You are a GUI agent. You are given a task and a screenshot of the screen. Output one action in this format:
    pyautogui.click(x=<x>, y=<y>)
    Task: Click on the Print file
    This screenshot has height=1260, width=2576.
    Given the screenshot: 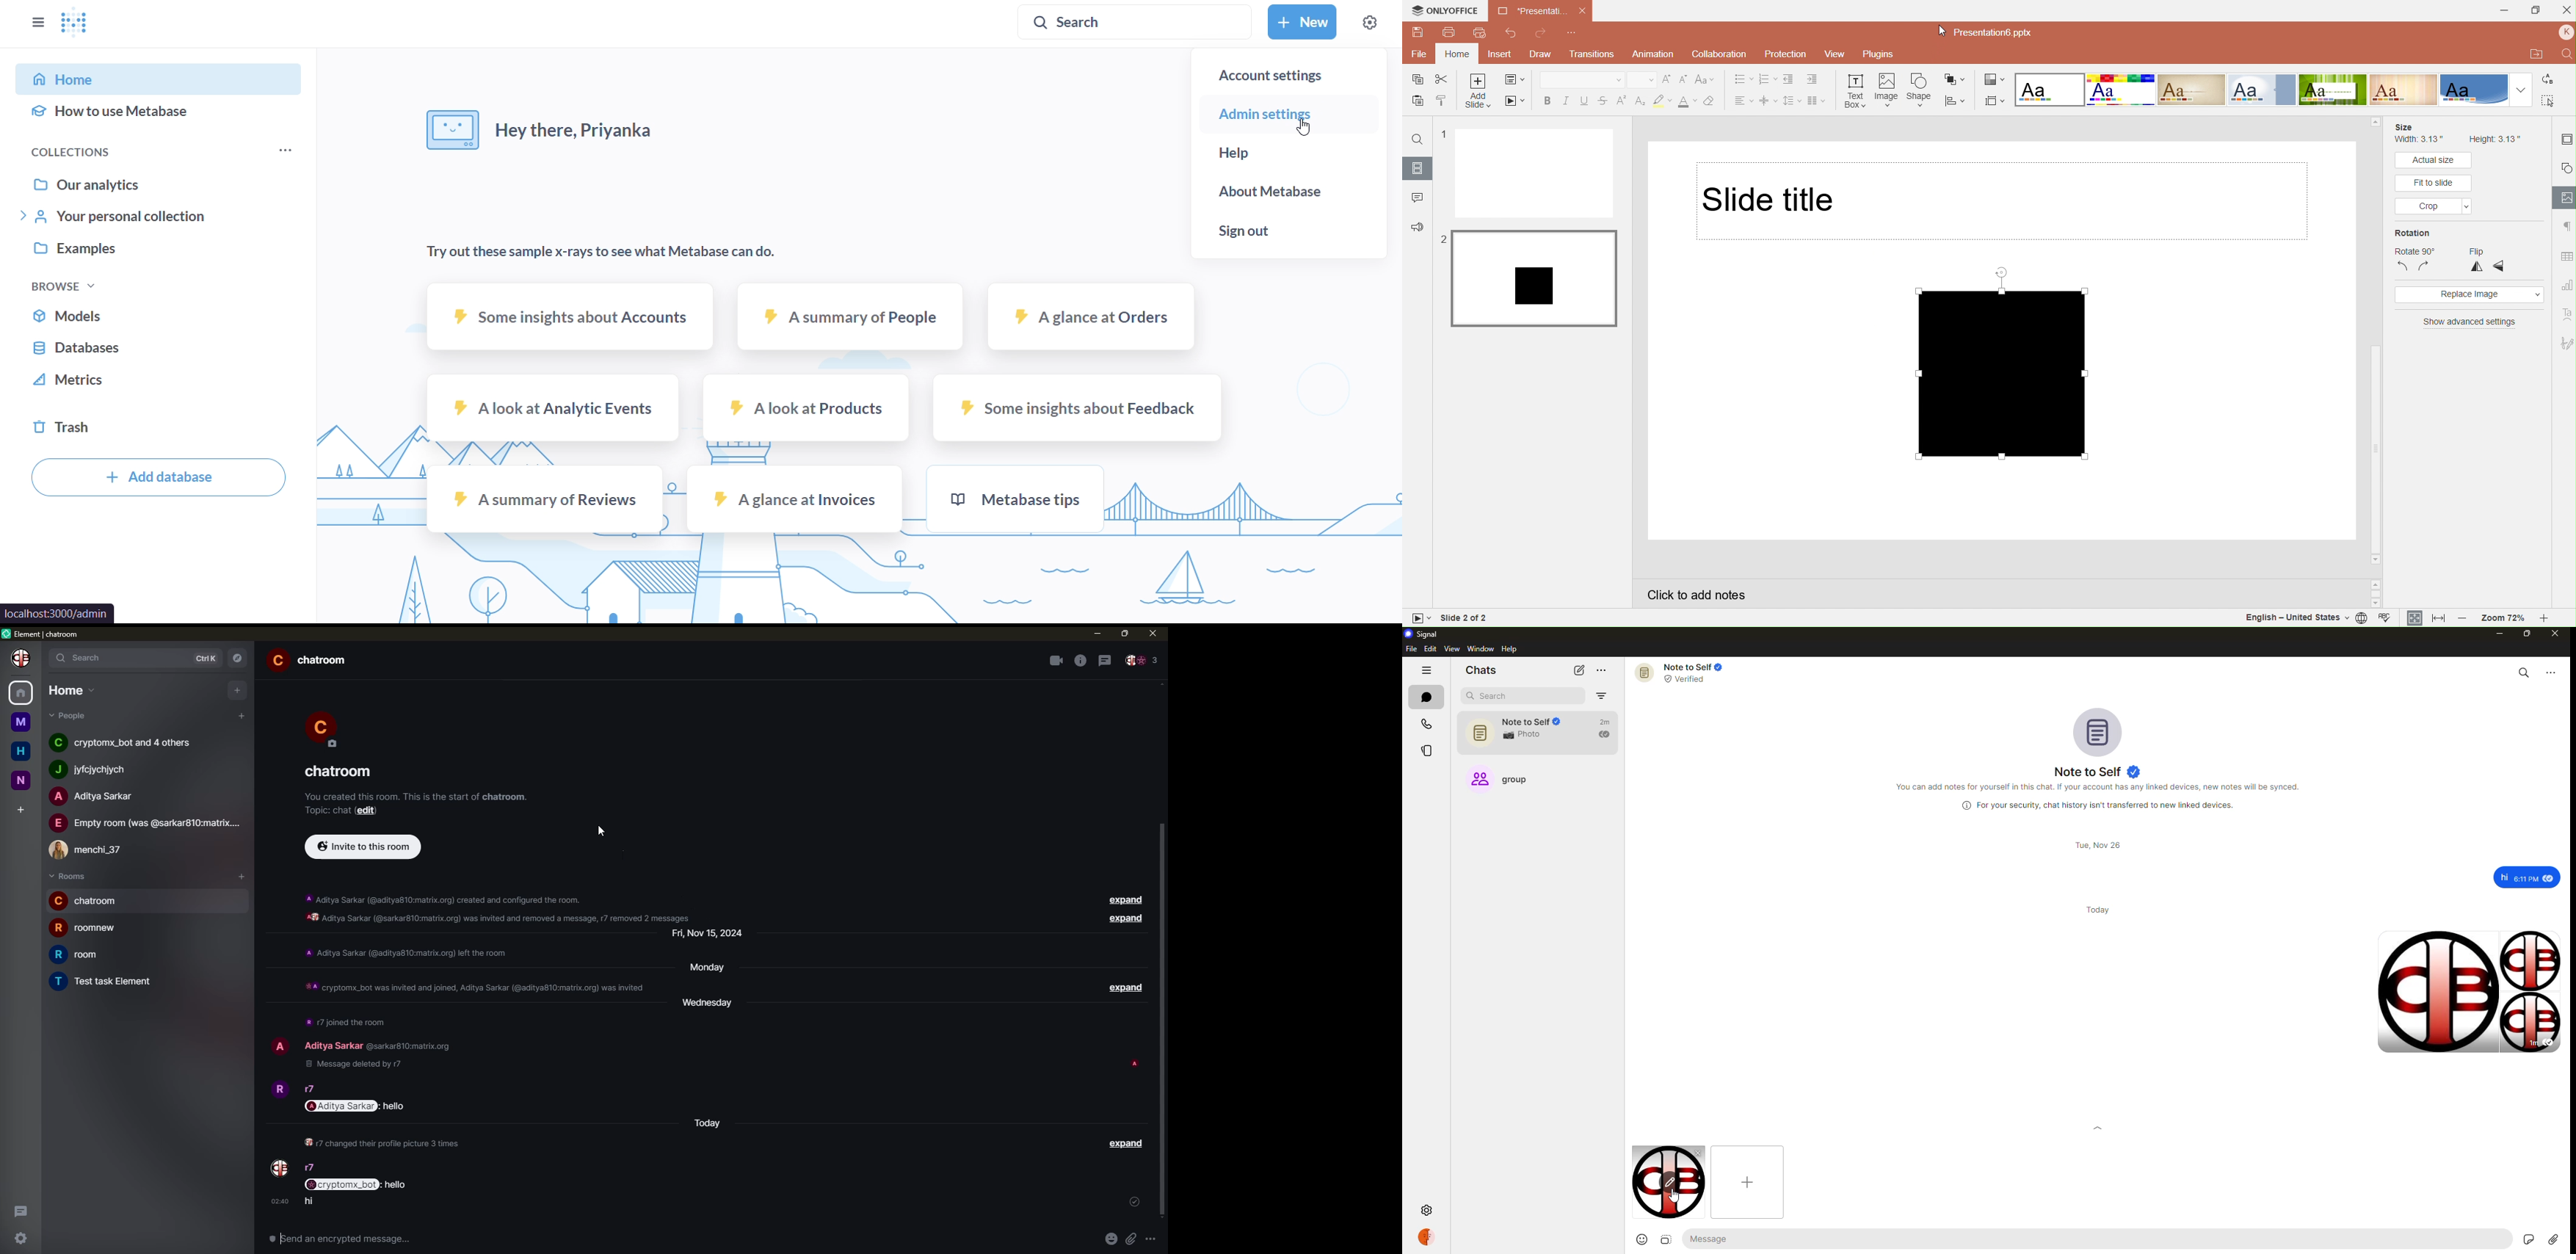 What is the action you would take?
    pyautogui.click(x=1448, y=33)
    